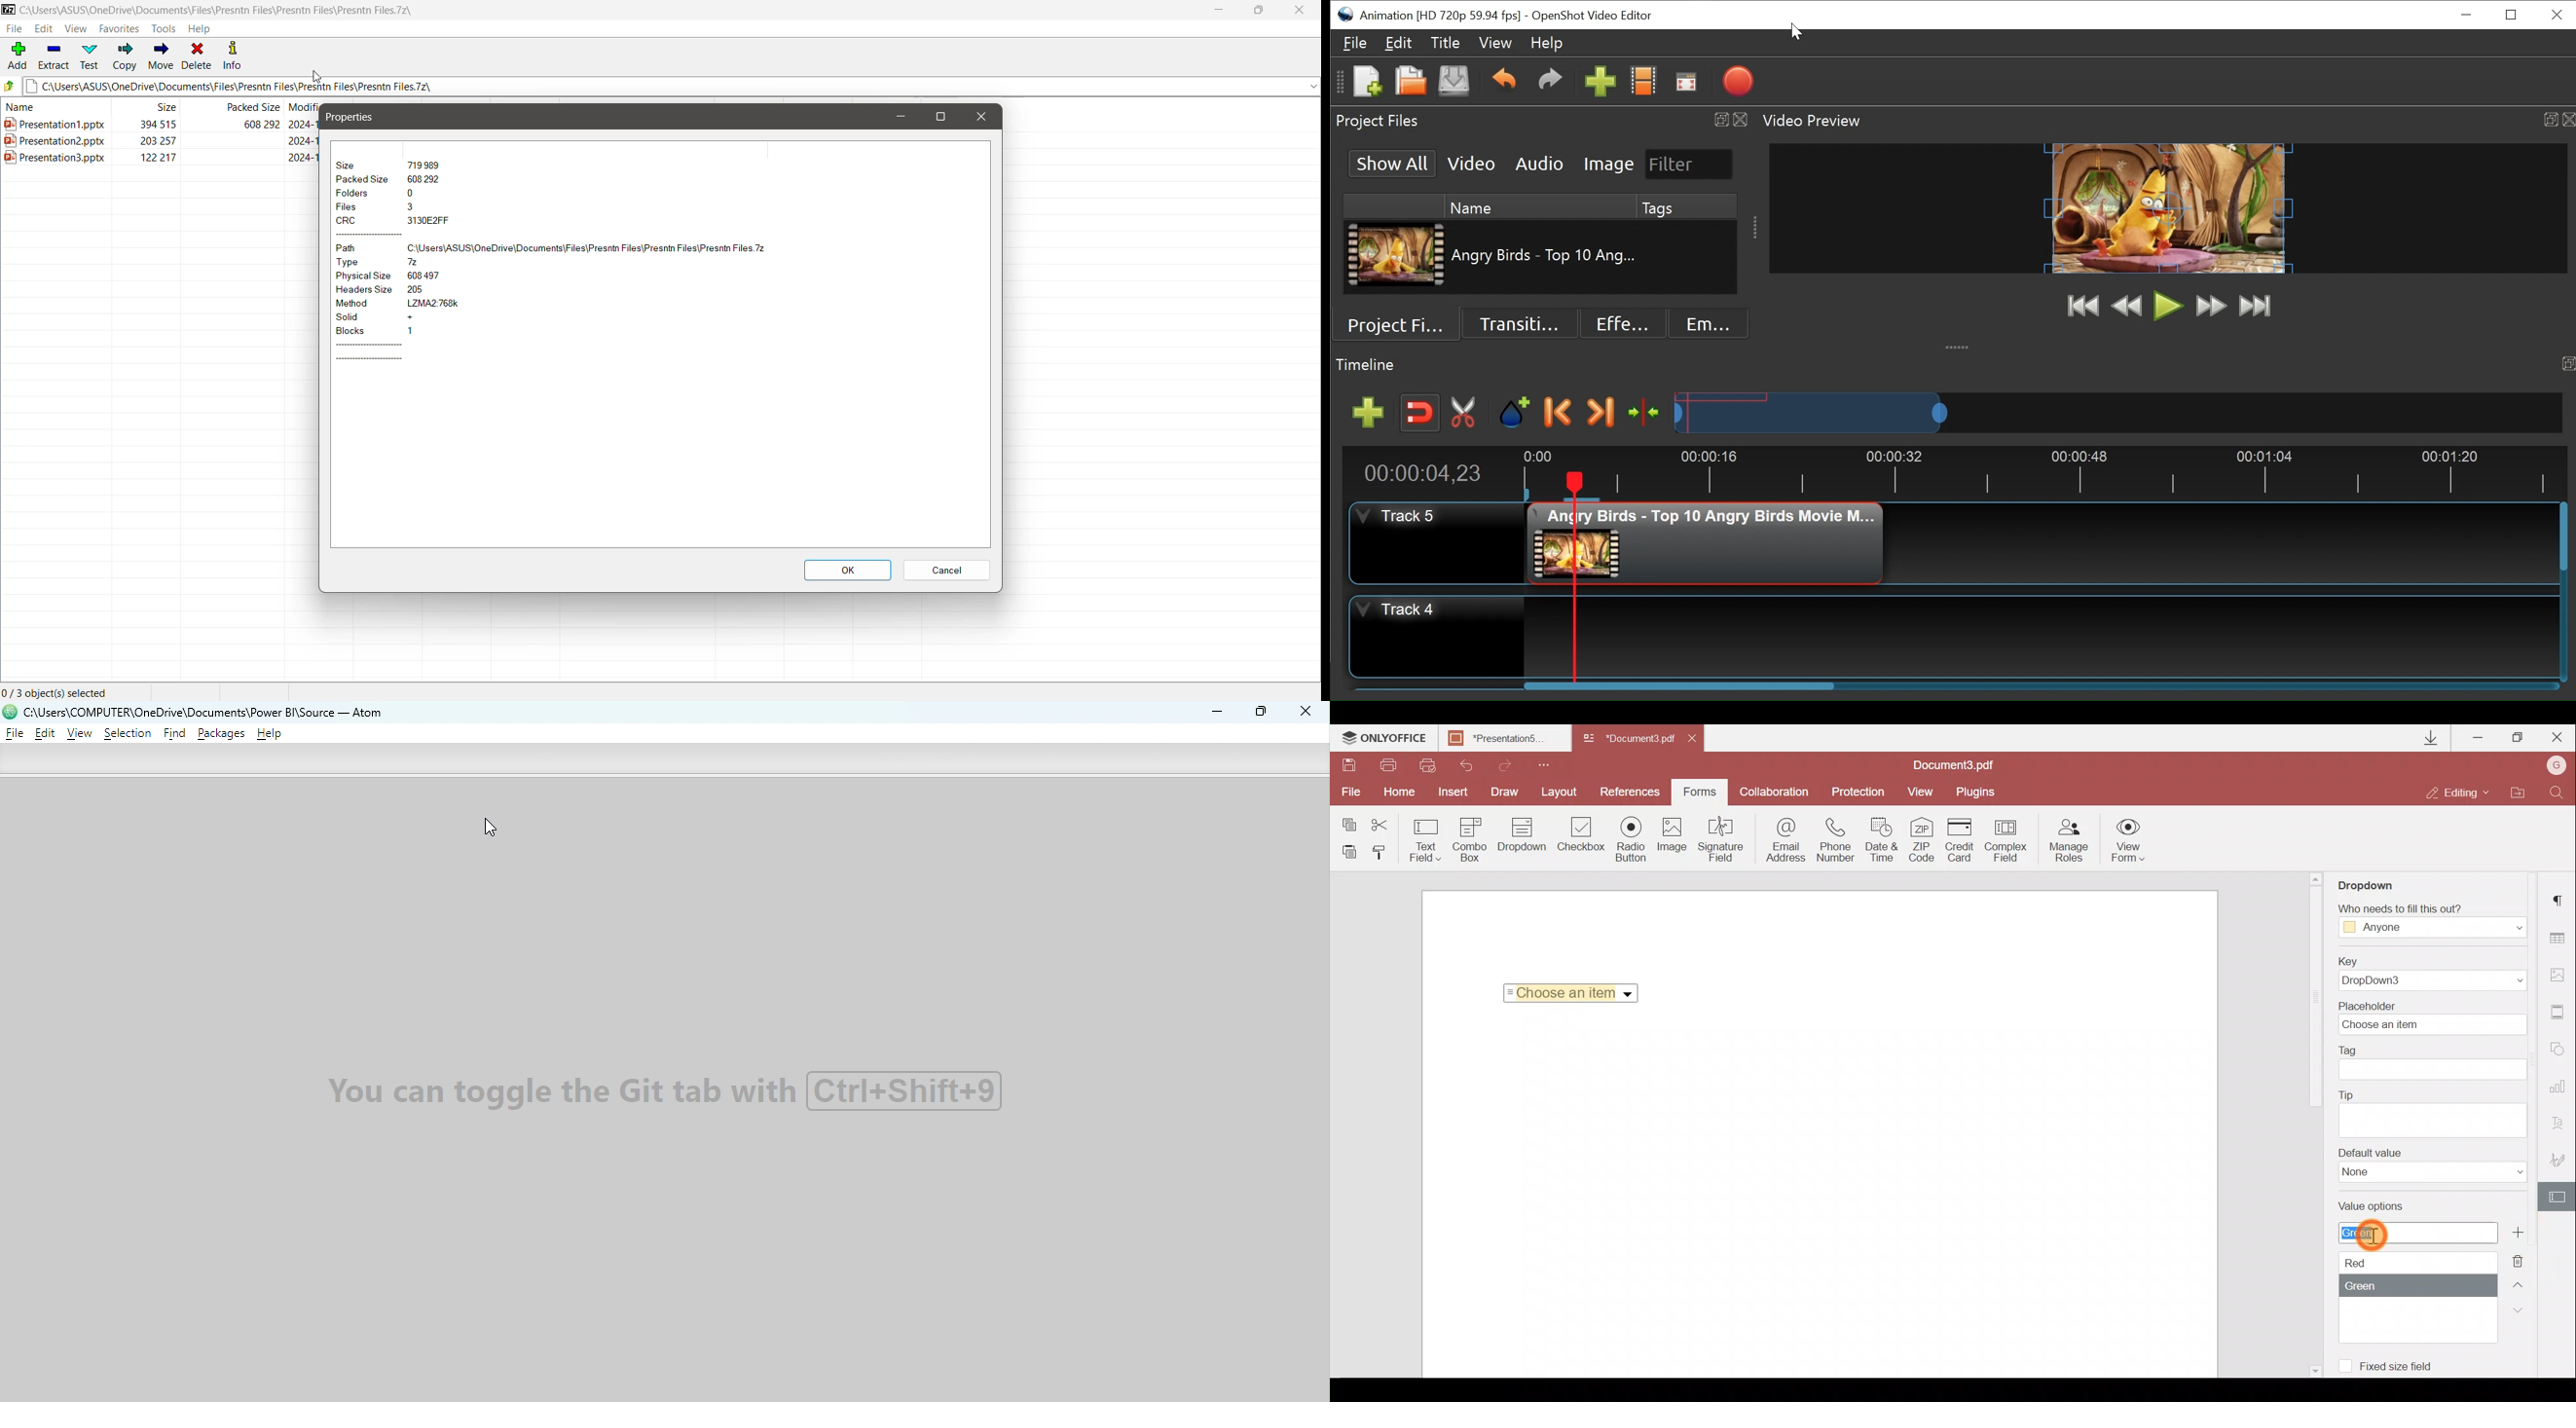 This screenshot has width=2576, height=1428. What do you see at coordinates (2561, 974) in the screenshot?
I see `Image settings` at bounding box center [2561, 974].